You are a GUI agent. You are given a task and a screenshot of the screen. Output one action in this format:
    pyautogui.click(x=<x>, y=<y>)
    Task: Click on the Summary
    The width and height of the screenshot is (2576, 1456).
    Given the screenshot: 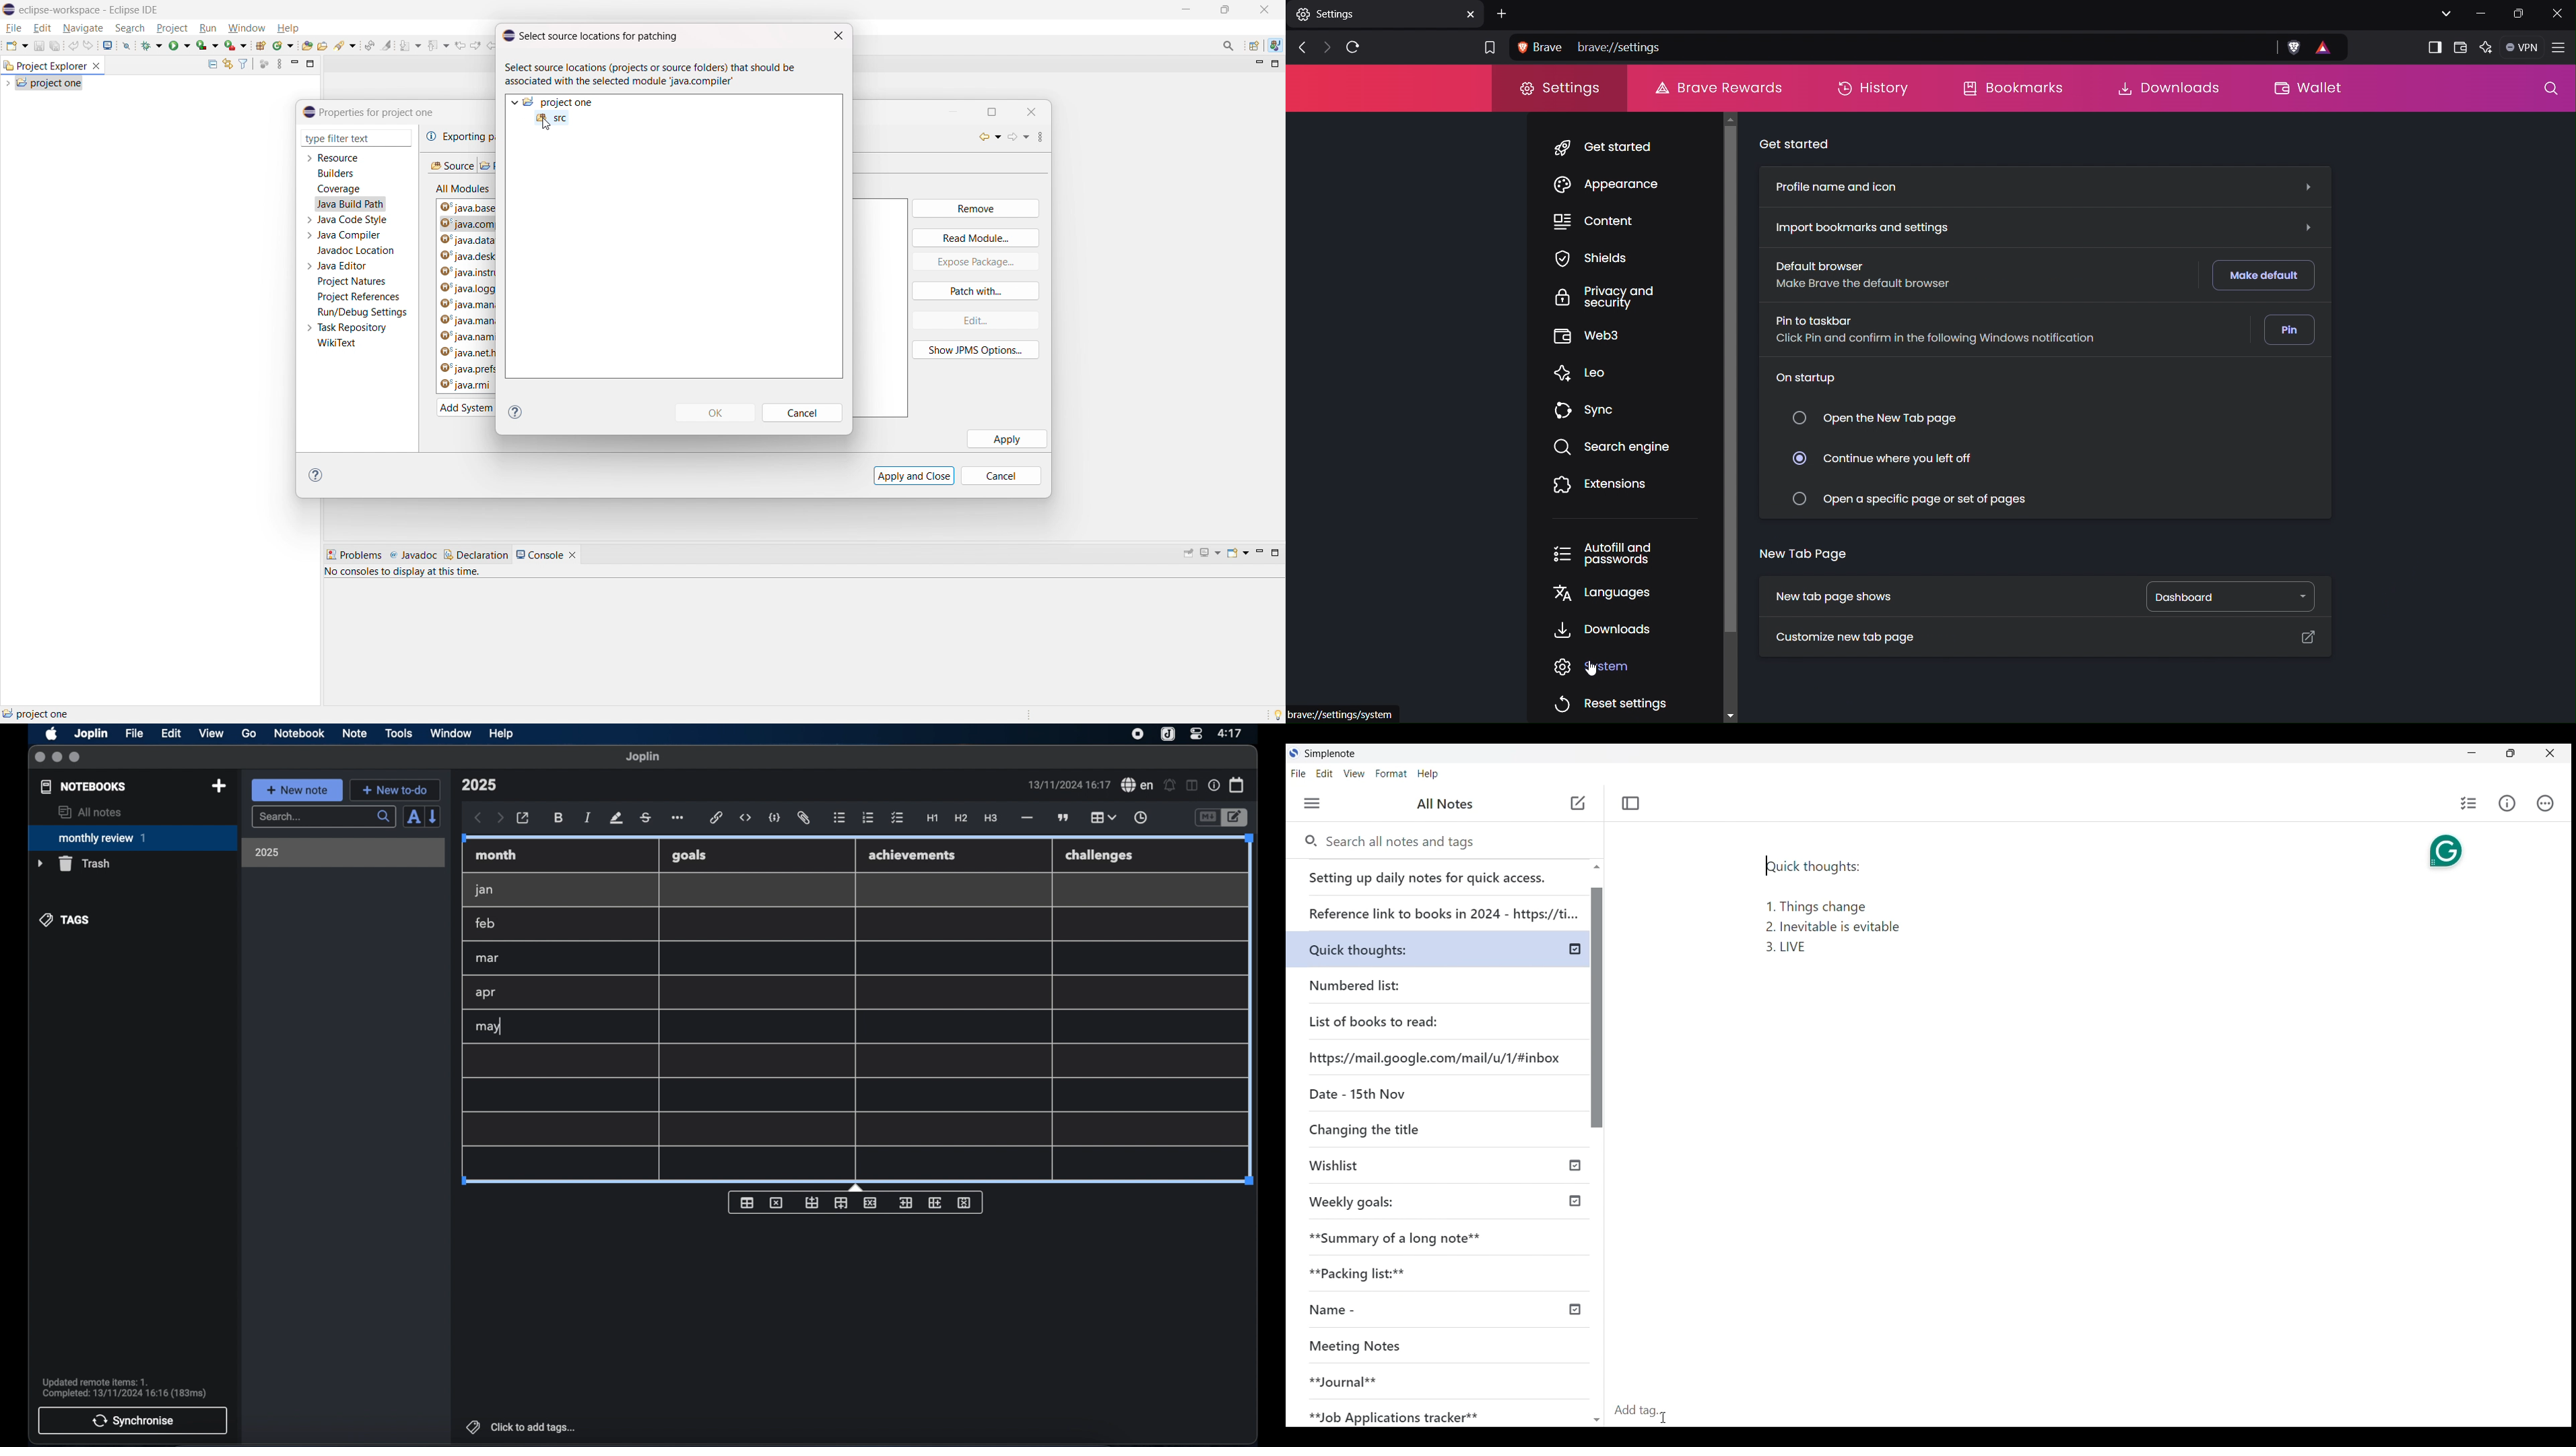 What is the action you would take?
    pyautogui.click(x=1446, y=1234)
    